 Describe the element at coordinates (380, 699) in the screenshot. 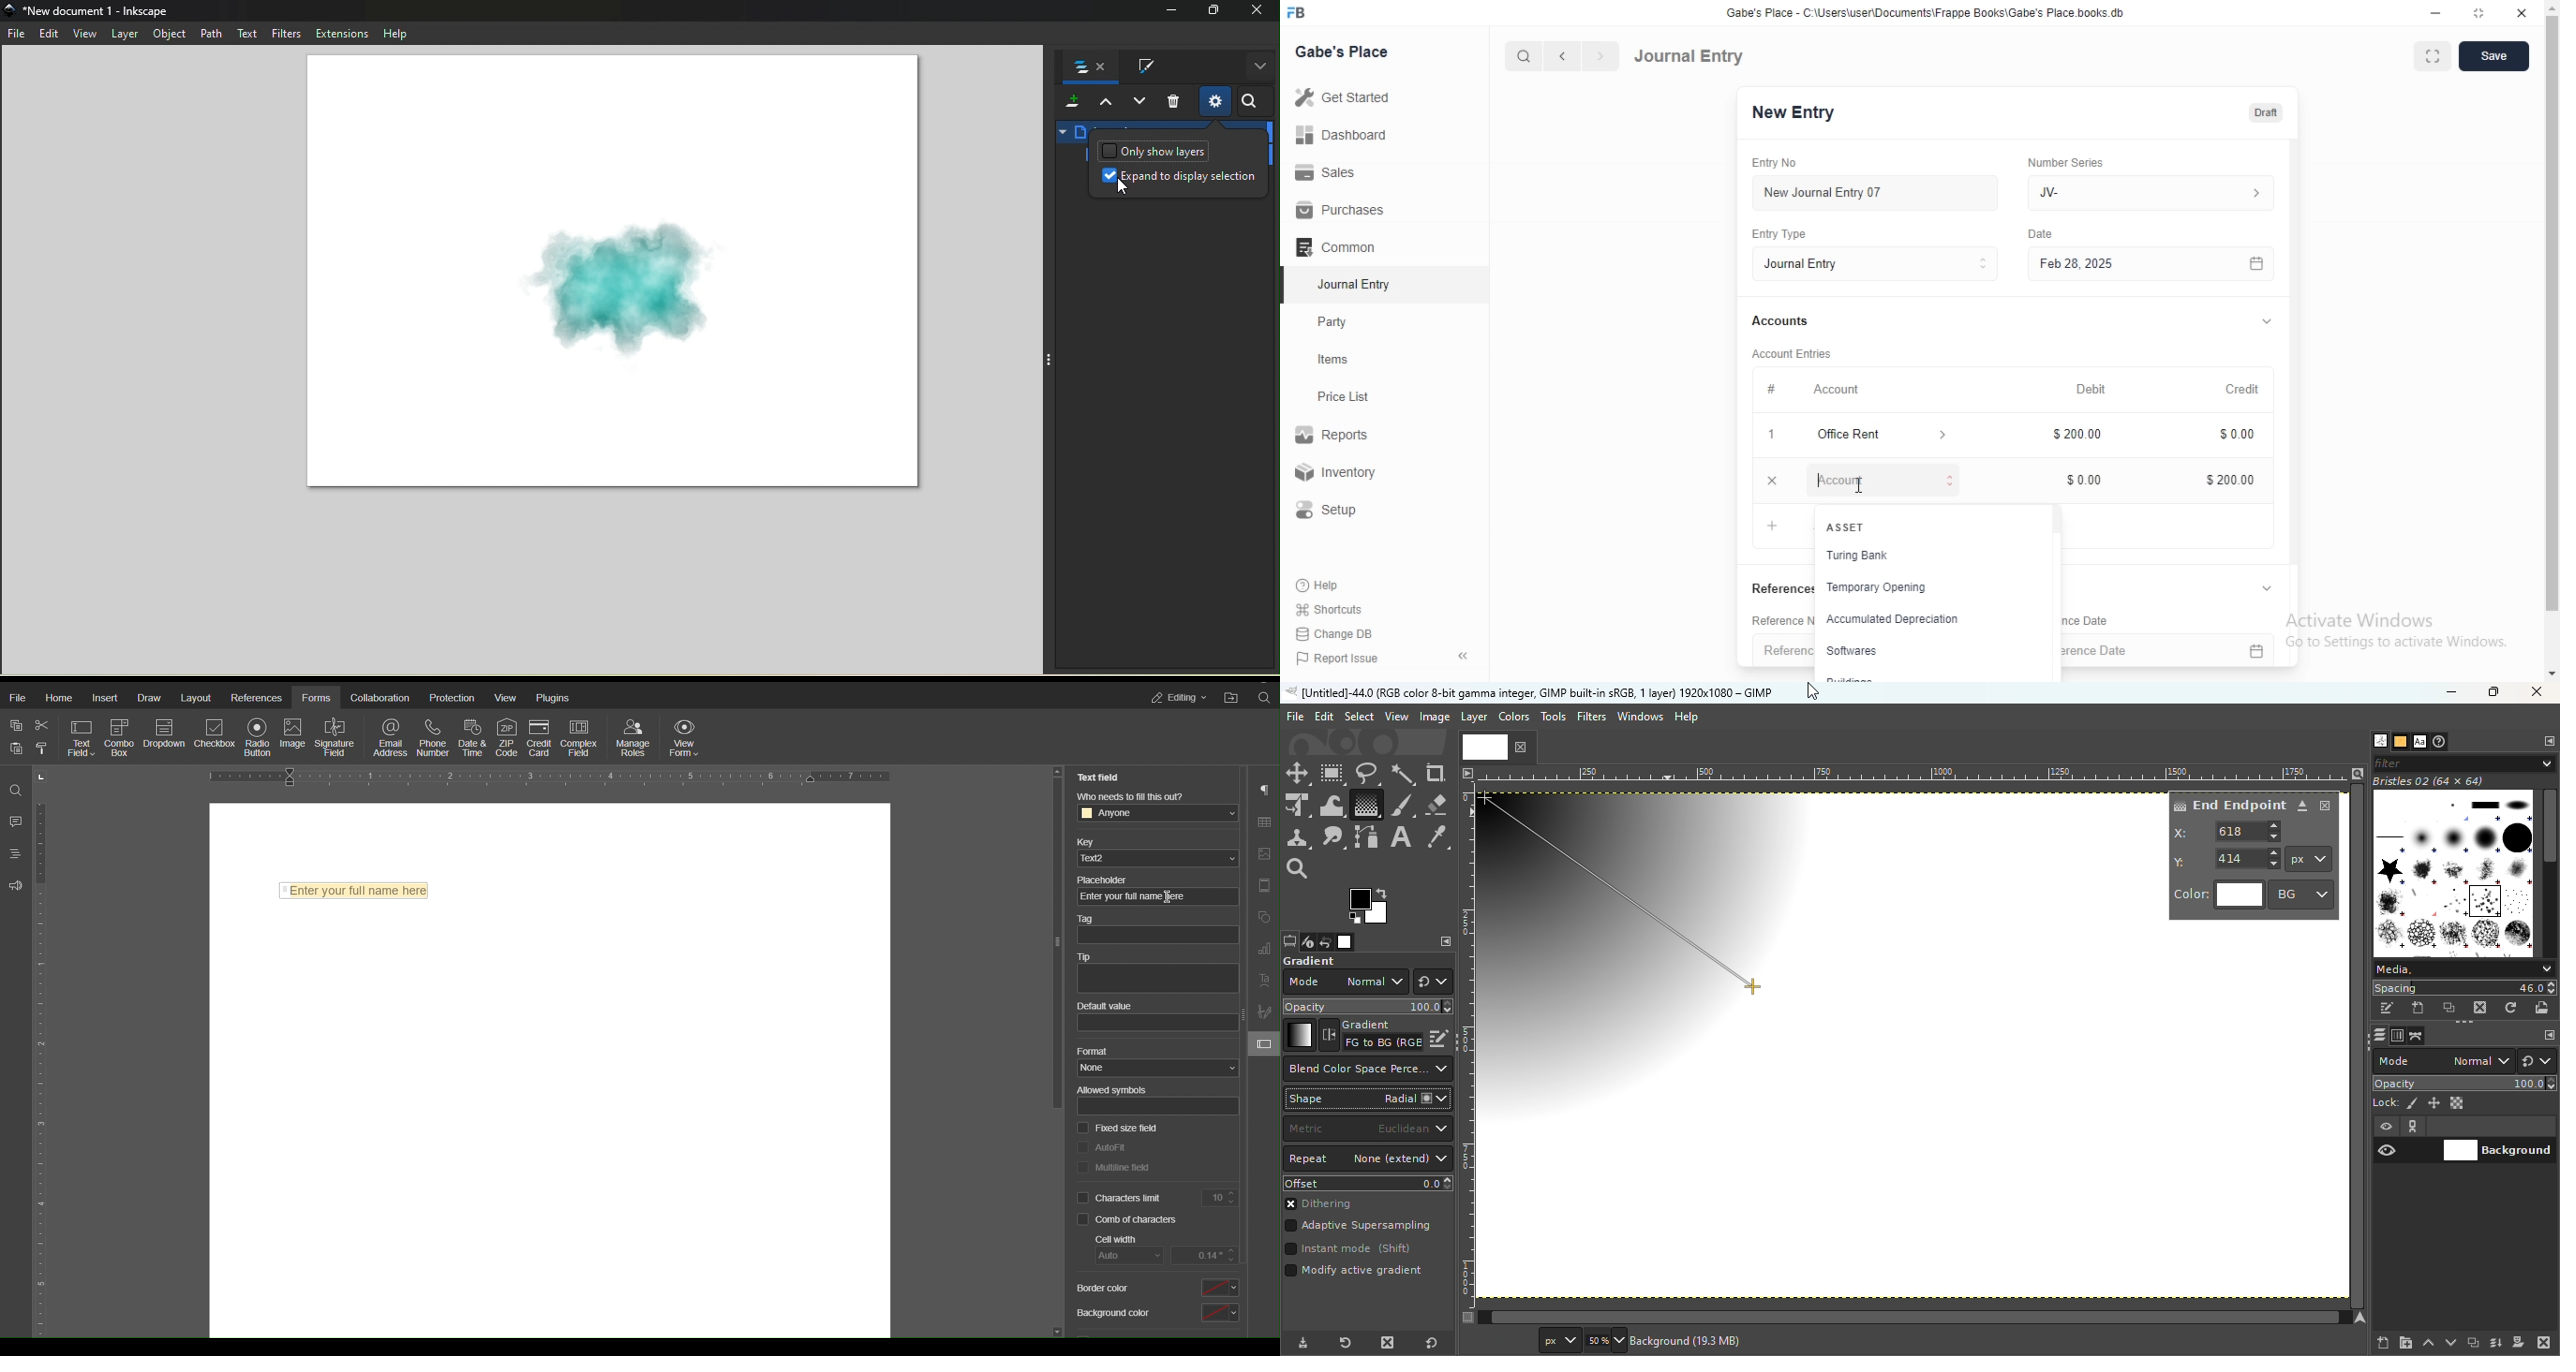

I see `Collaboration` at that location.